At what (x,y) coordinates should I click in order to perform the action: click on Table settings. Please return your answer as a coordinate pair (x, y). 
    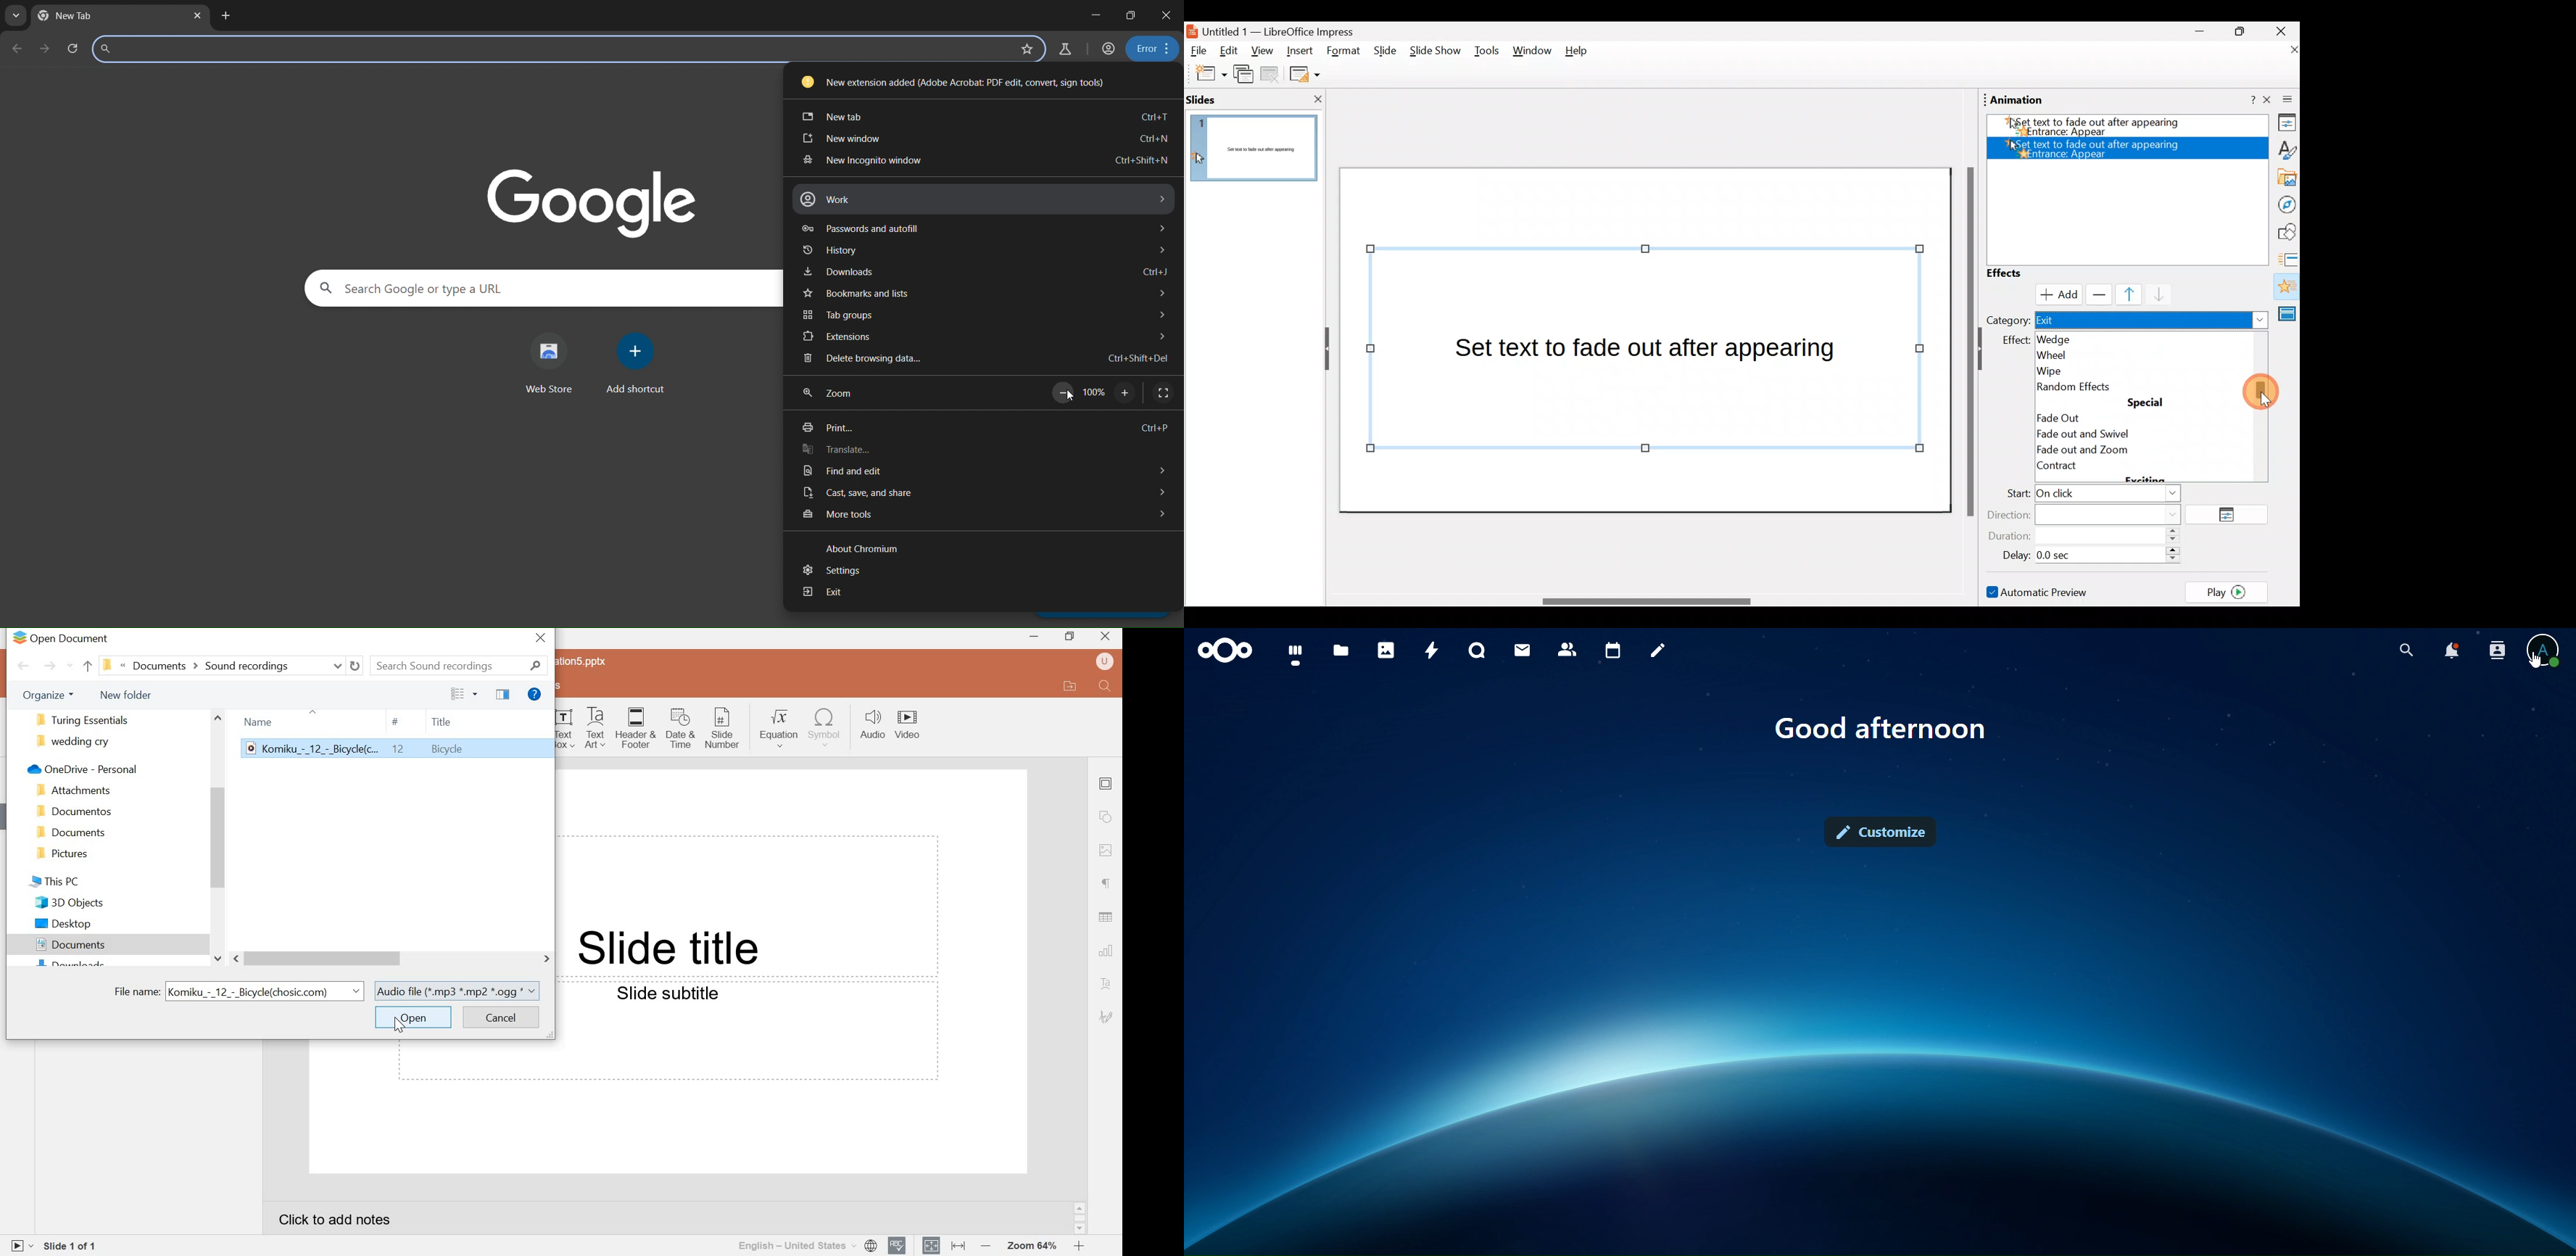
    Looking at the image, I should click on (1105, 916).